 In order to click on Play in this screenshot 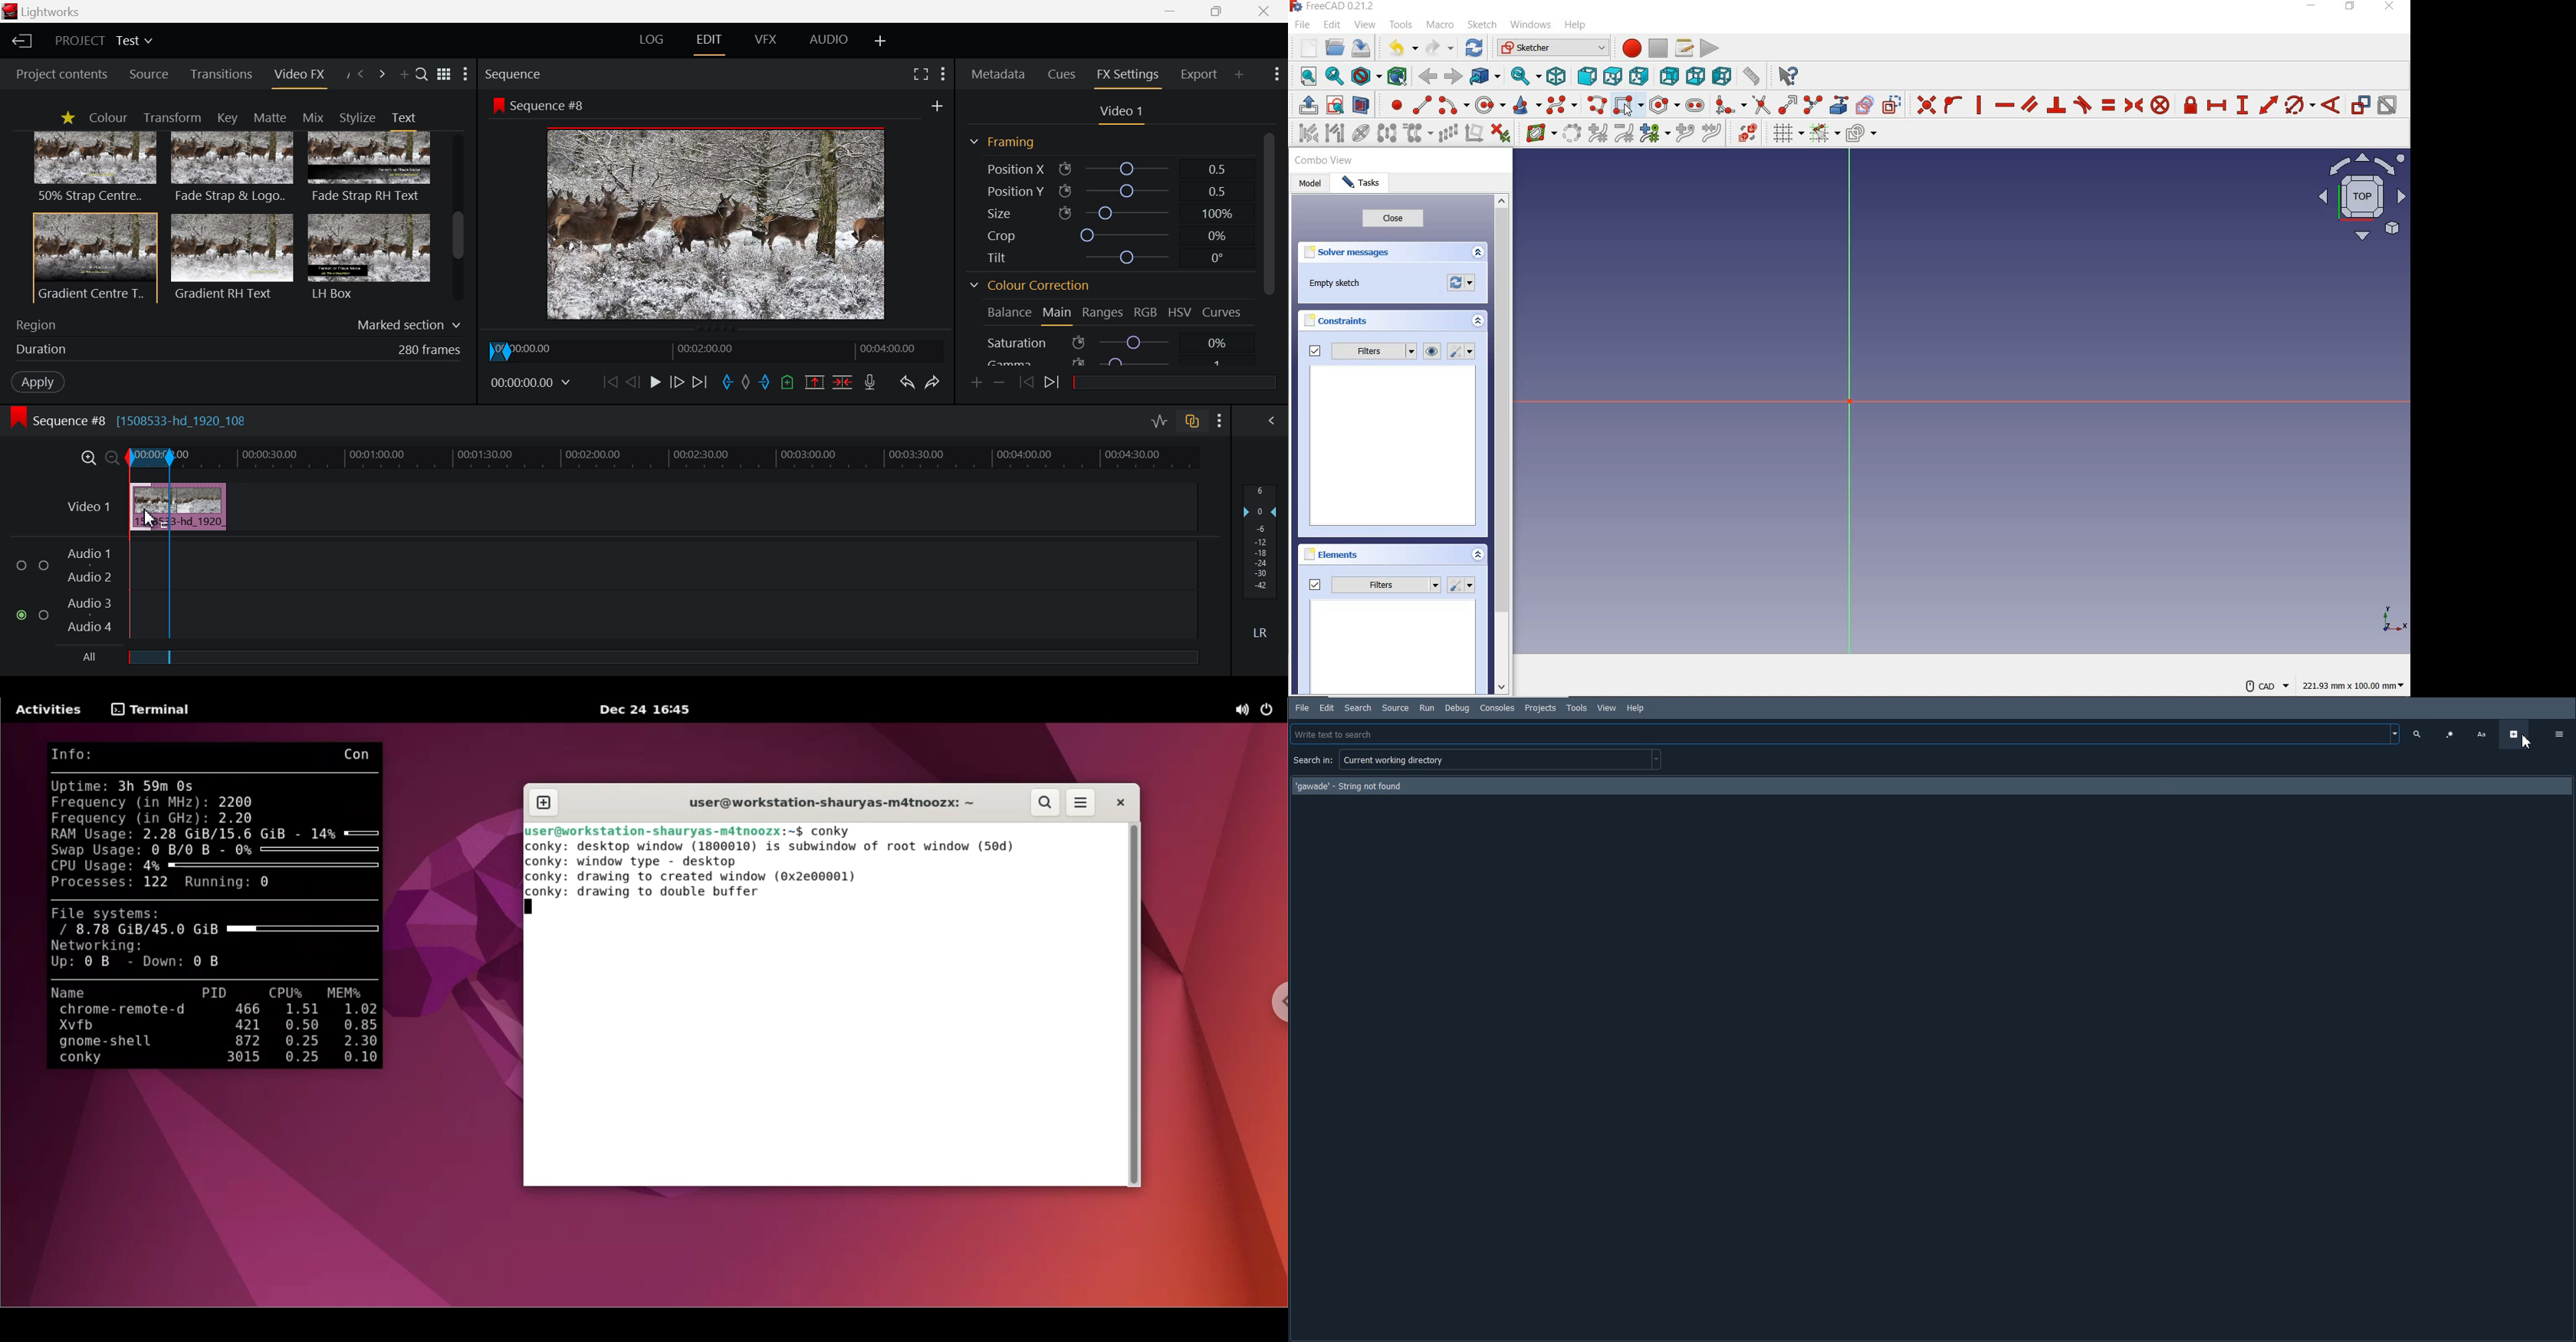, I will do `click(655, 383)`.